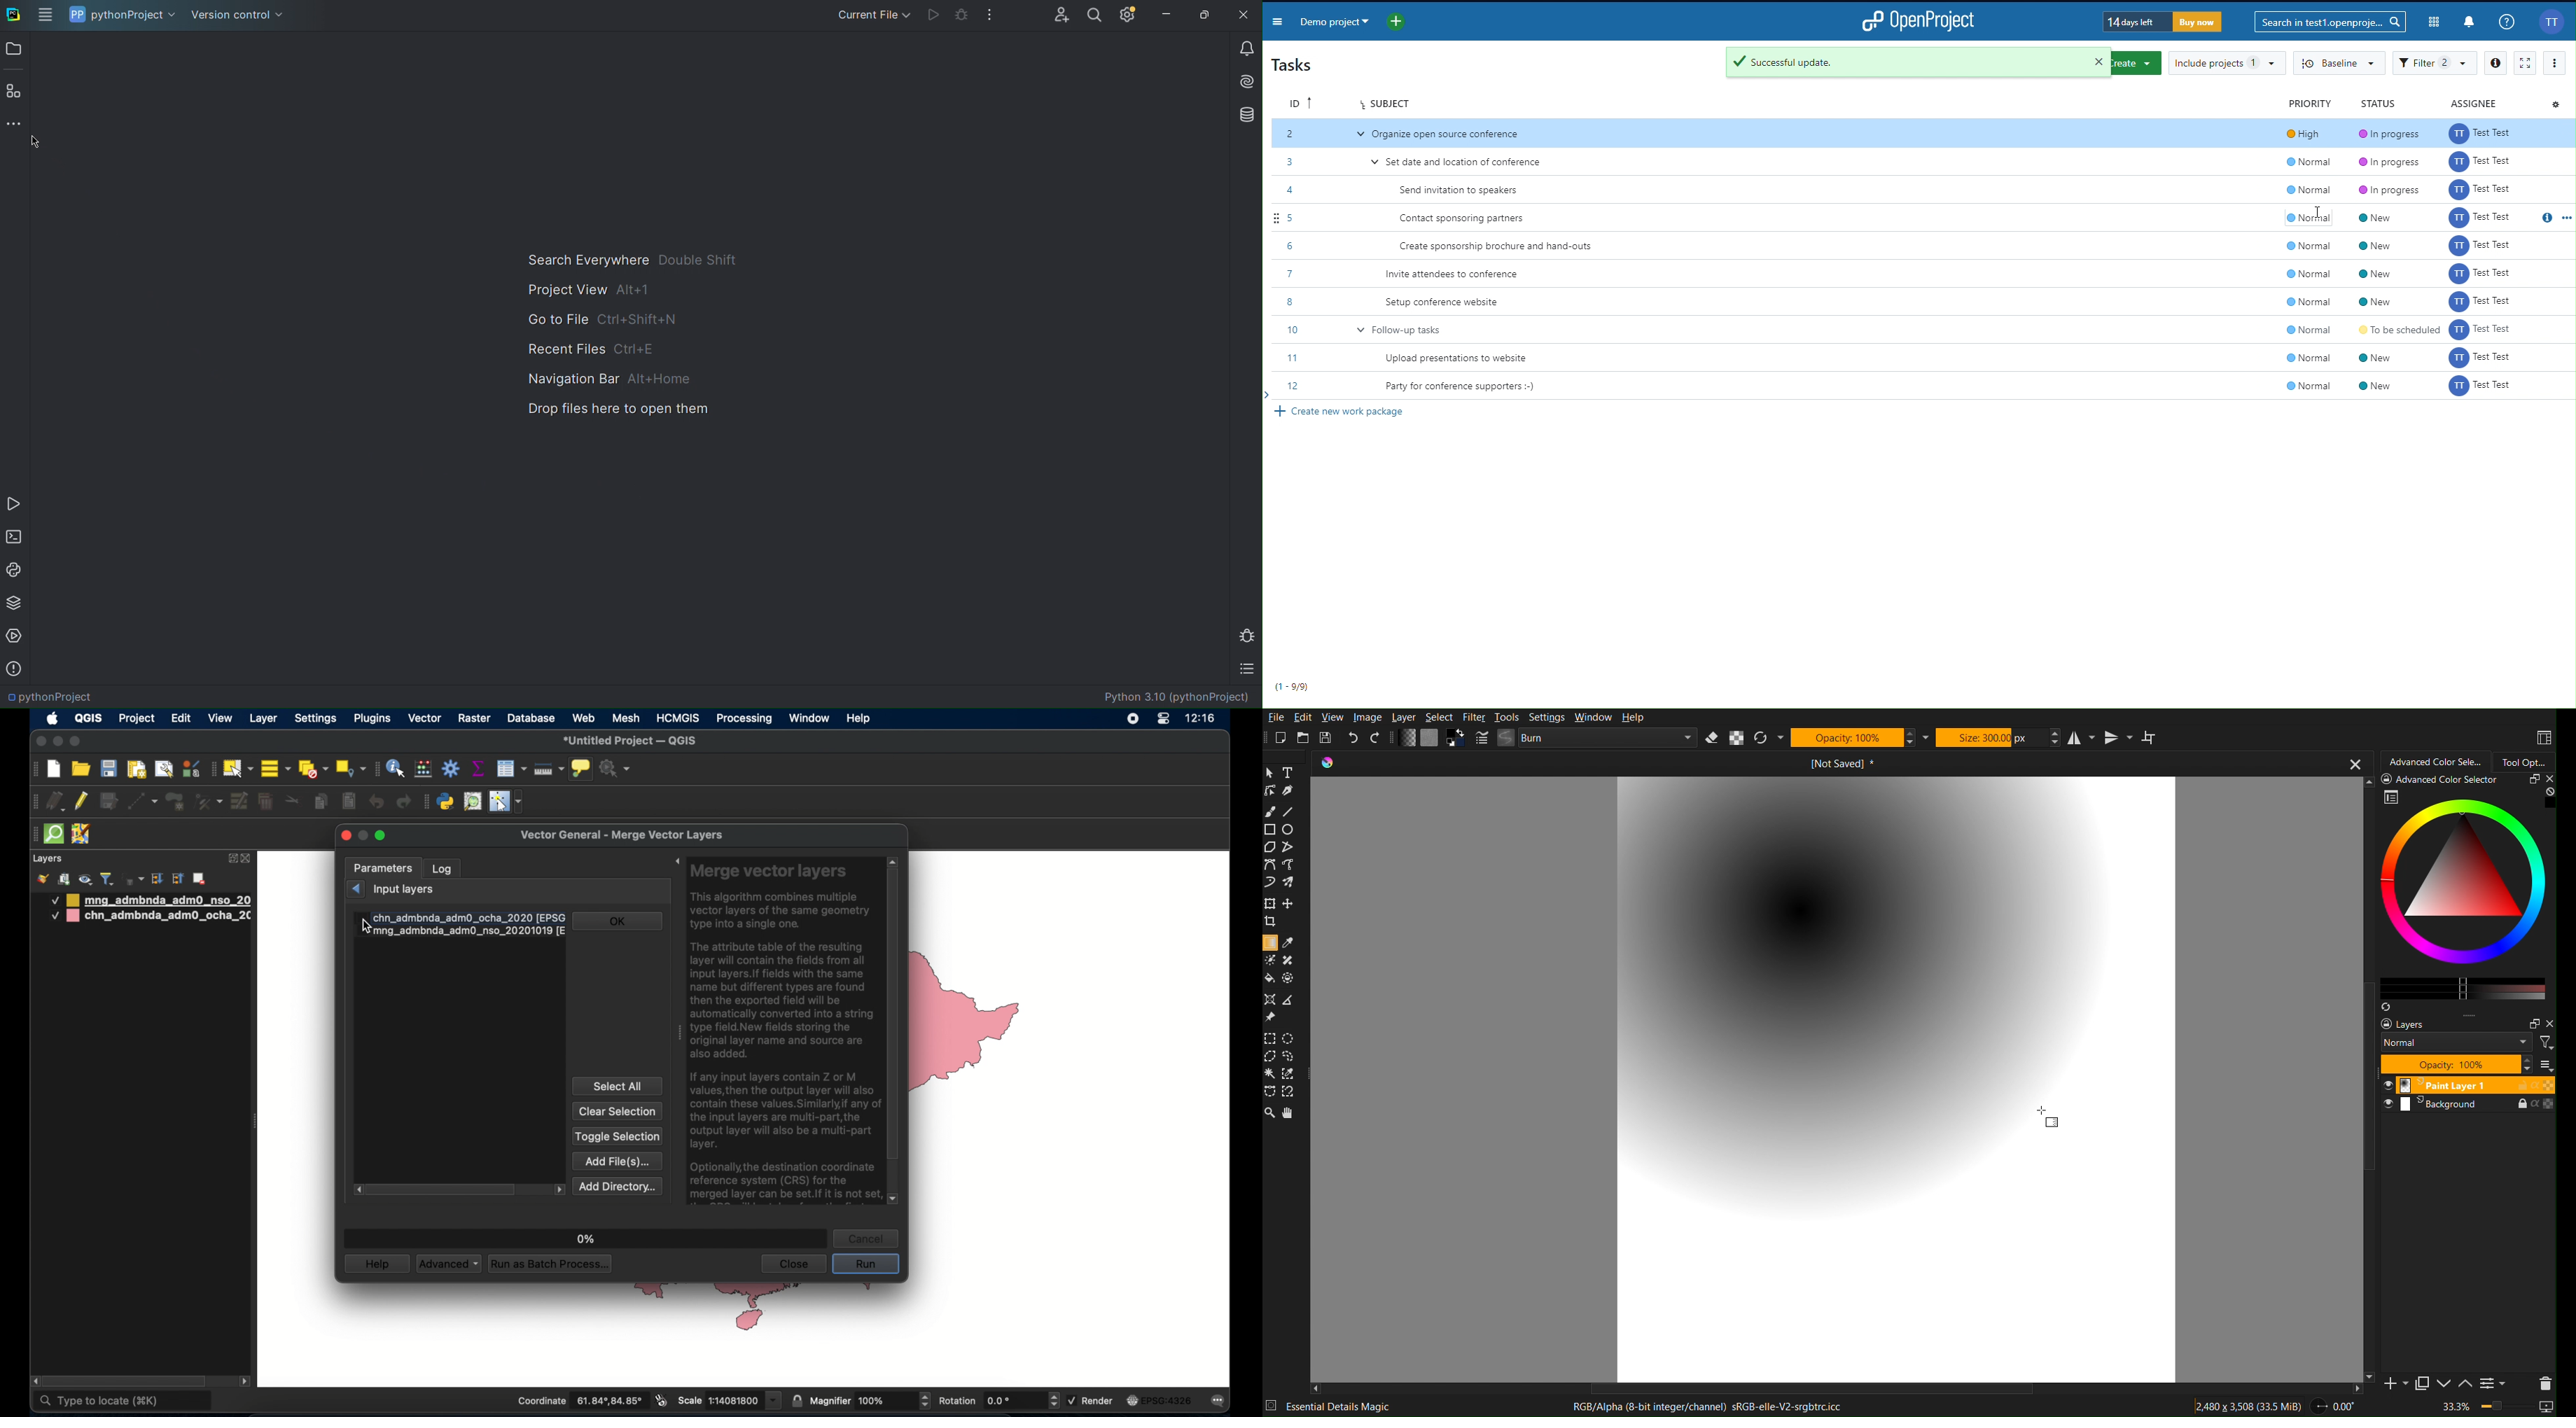  I want to click on vector, so click(425, 718).